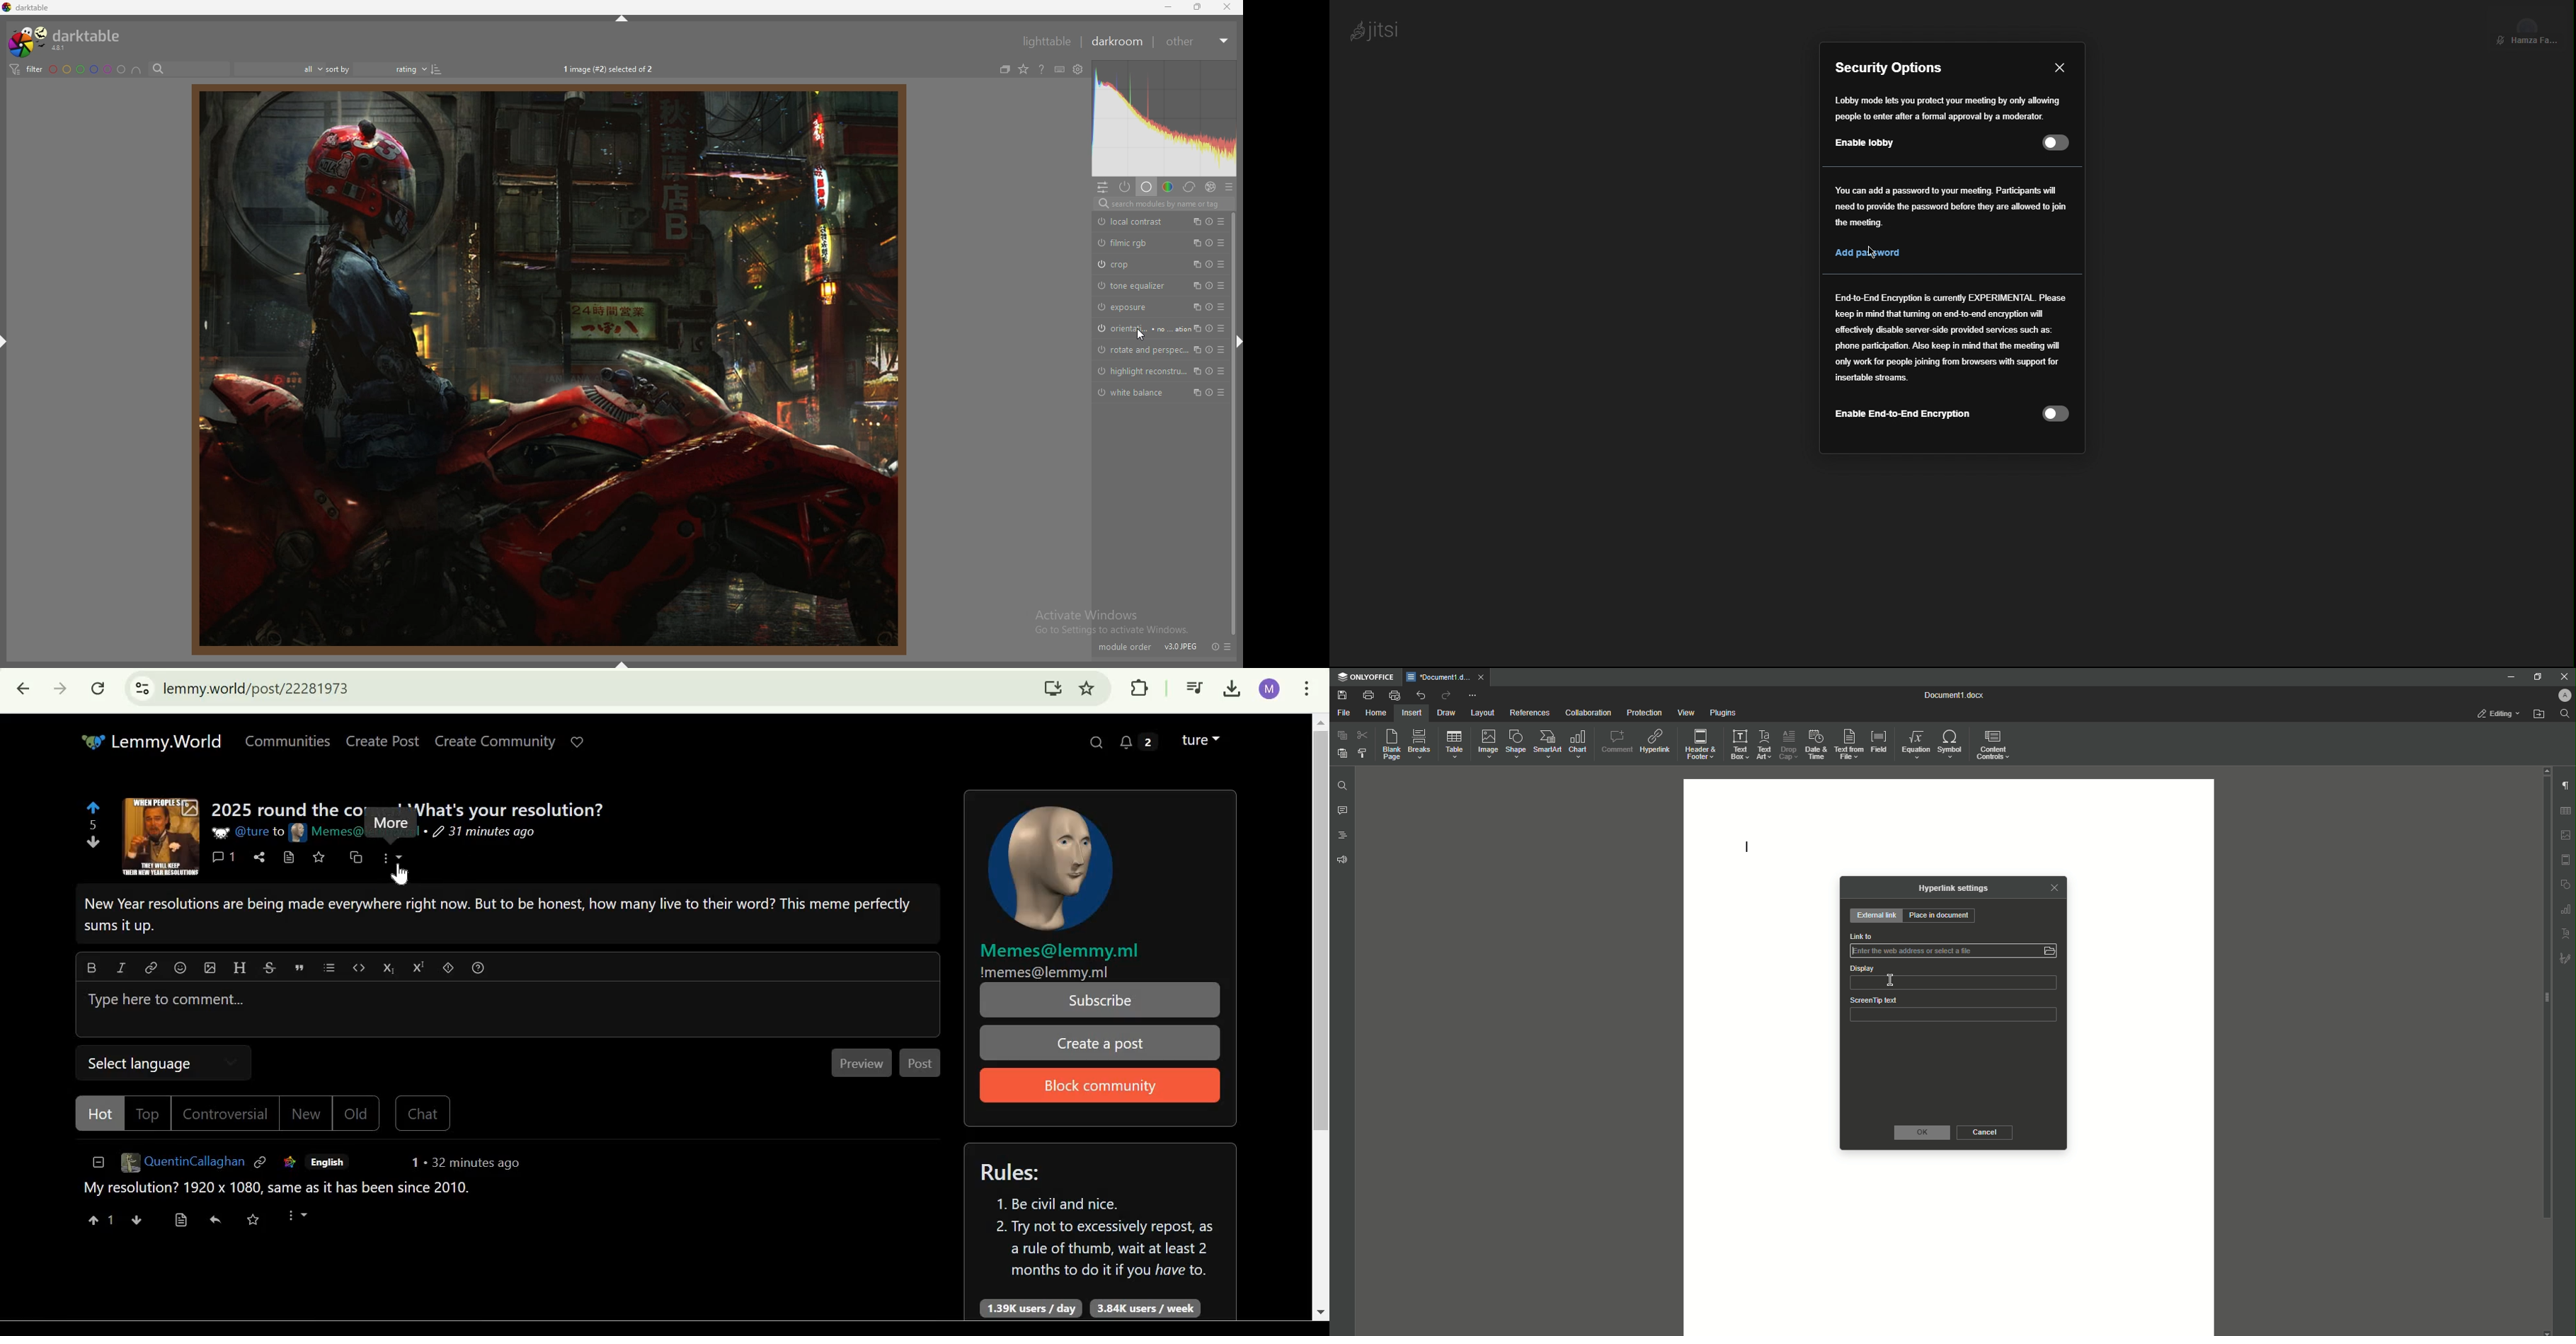 Image resolution: width=2576 pixels, height=1344 pixels. Describe the element at coordinates (496, 916) in the screenshot. I see `New Year resolutions are being made everywhere right now. But to be honest, how many live to their word? This meme perfectly
sums it up.` at that location.